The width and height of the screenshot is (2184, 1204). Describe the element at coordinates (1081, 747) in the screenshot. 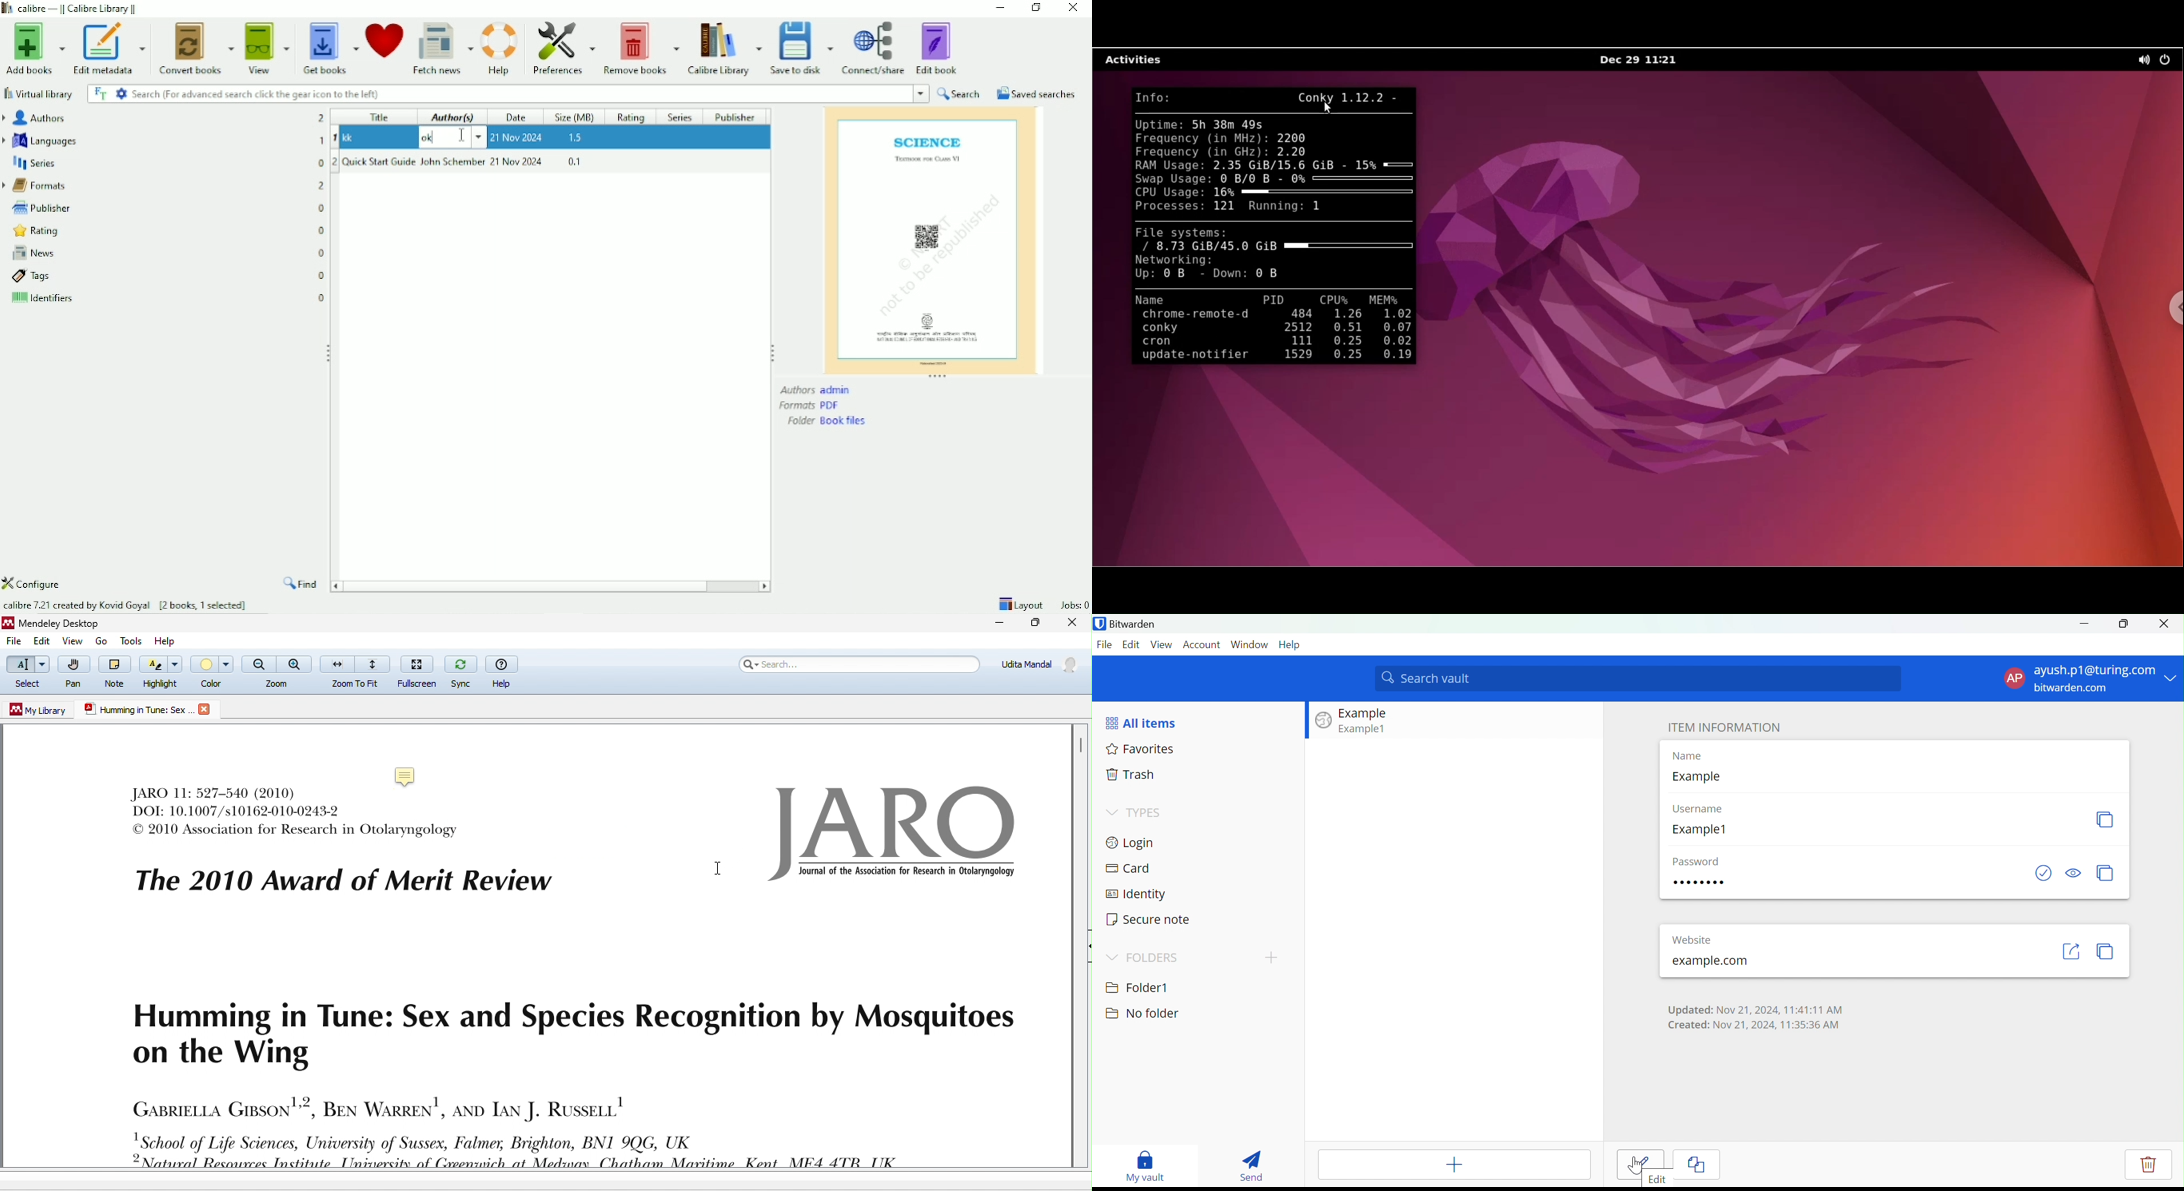

I see `vertical scroll bar` at that location.